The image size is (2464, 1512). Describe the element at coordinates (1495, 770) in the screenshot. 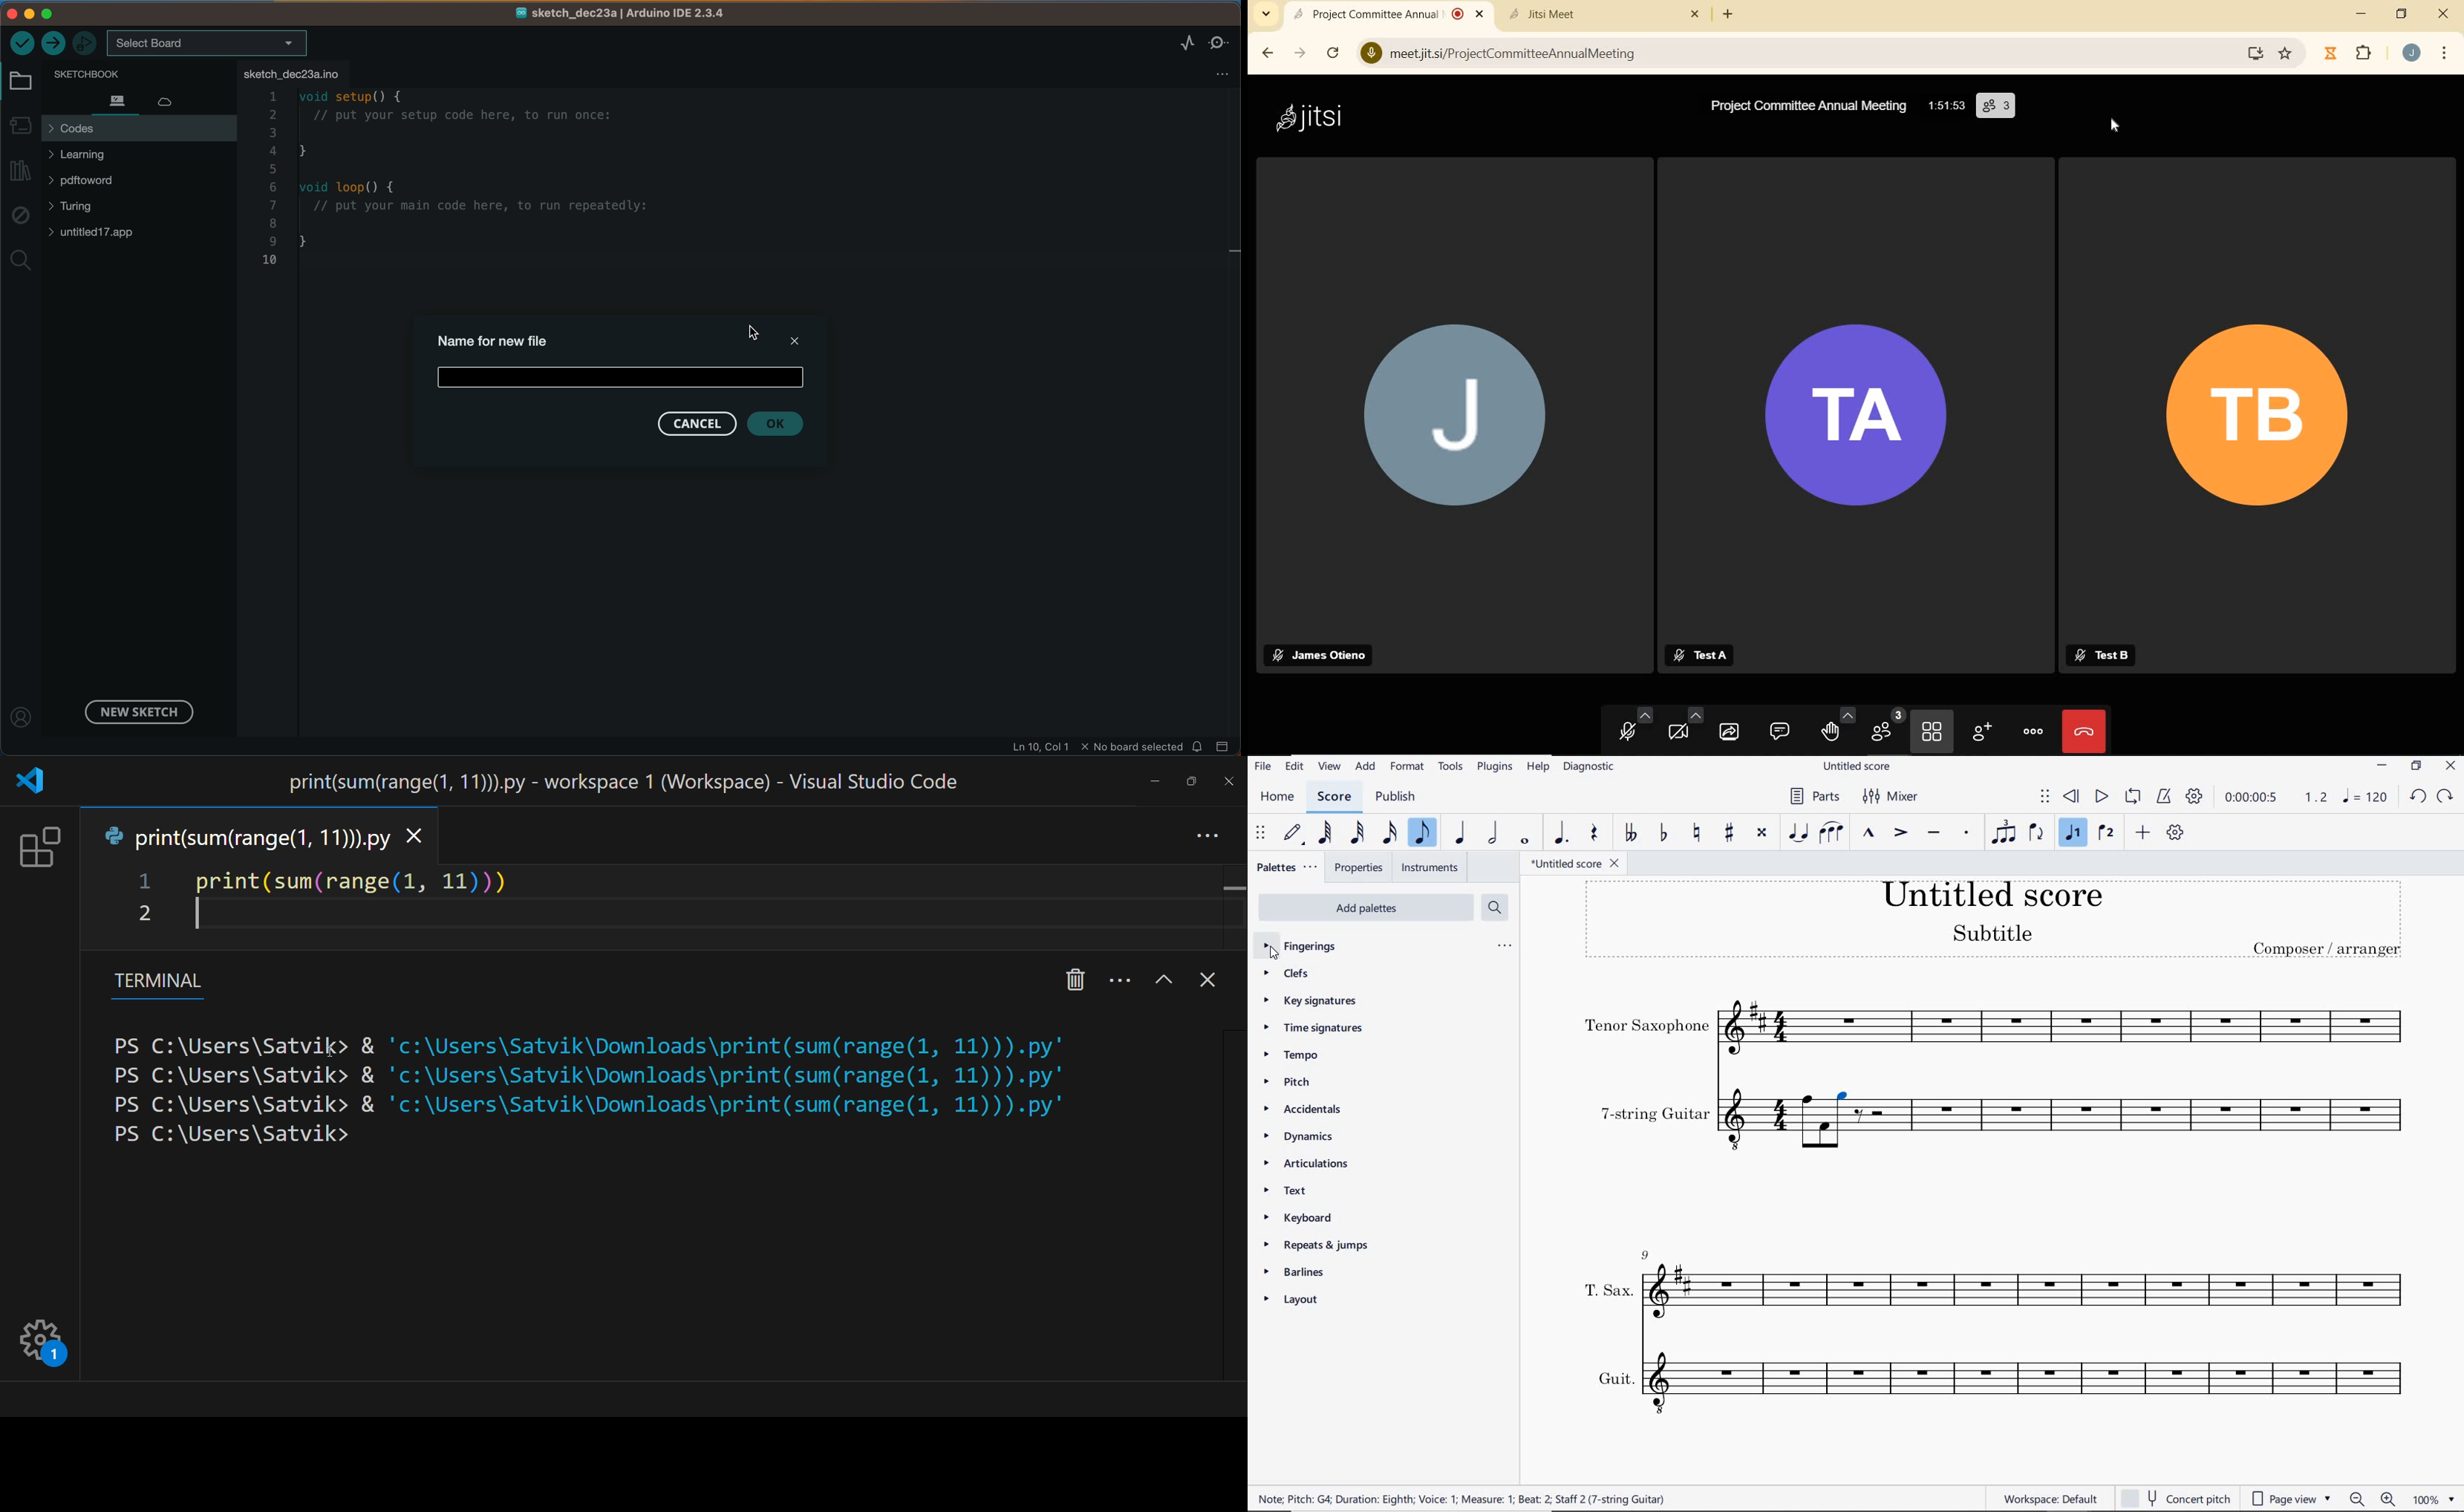

I see `PLUGINS` at that location.